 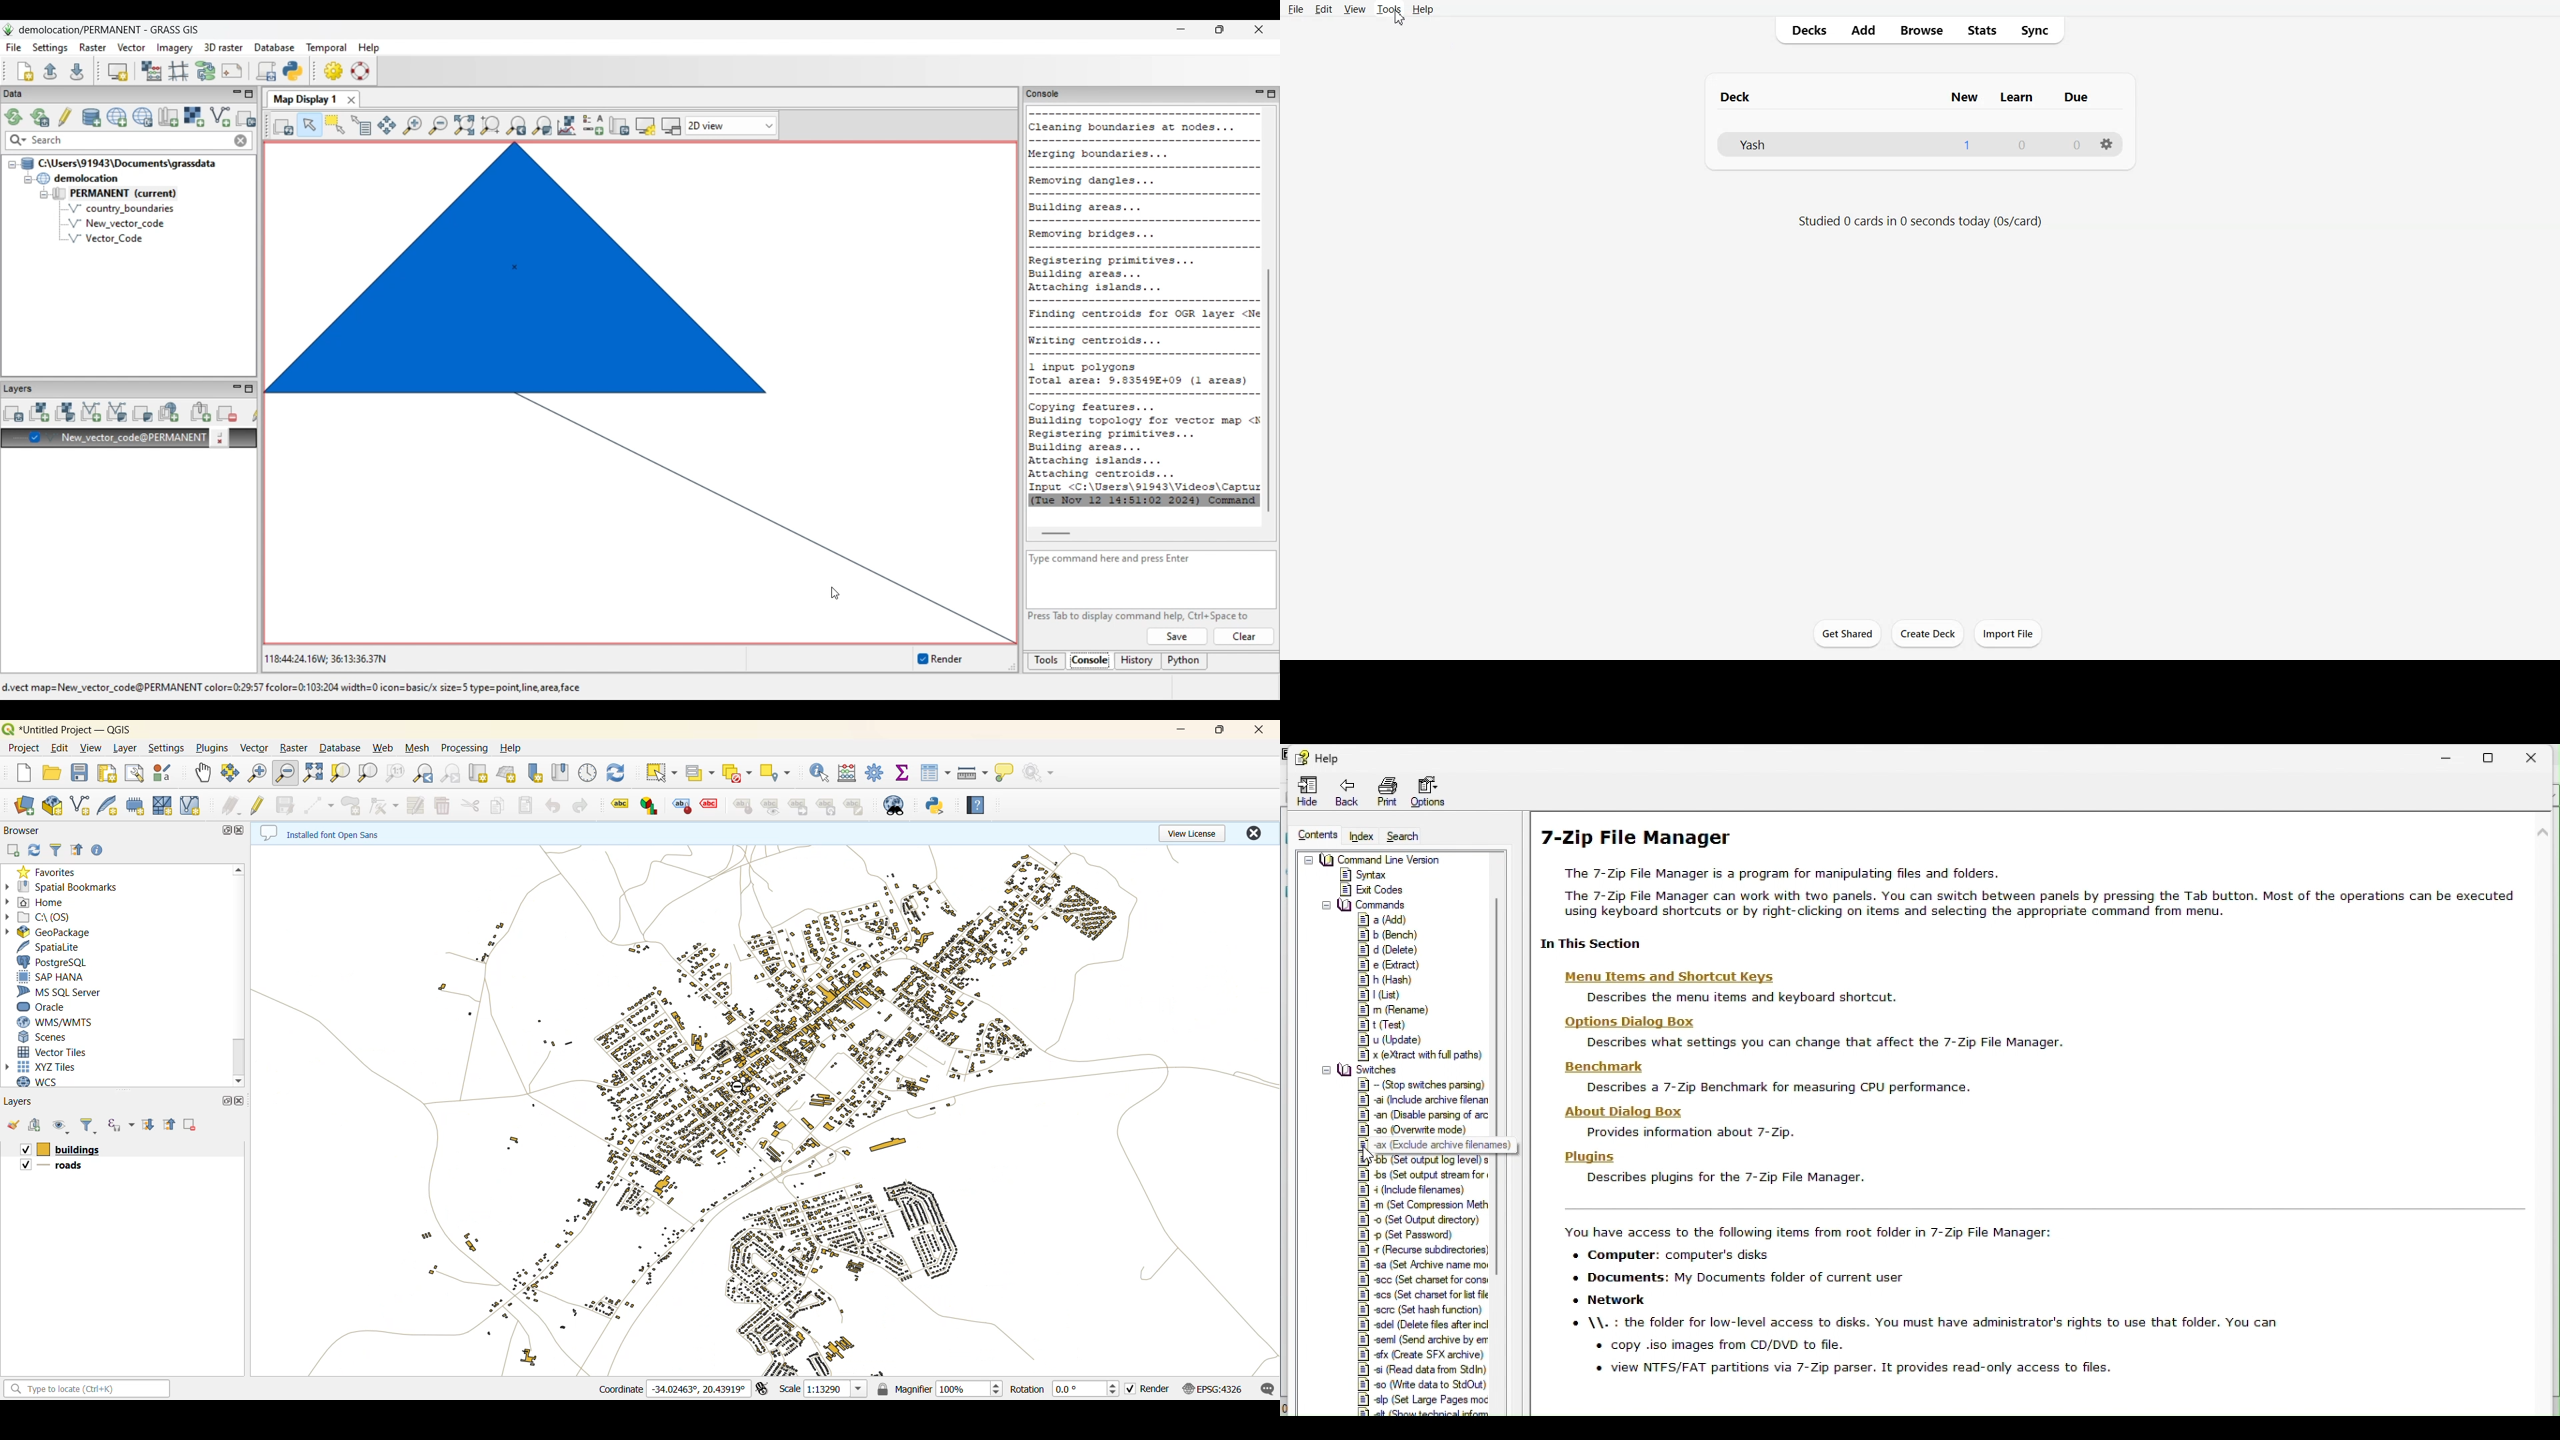 I want to click on expand all, so click(x=145, y=1125).